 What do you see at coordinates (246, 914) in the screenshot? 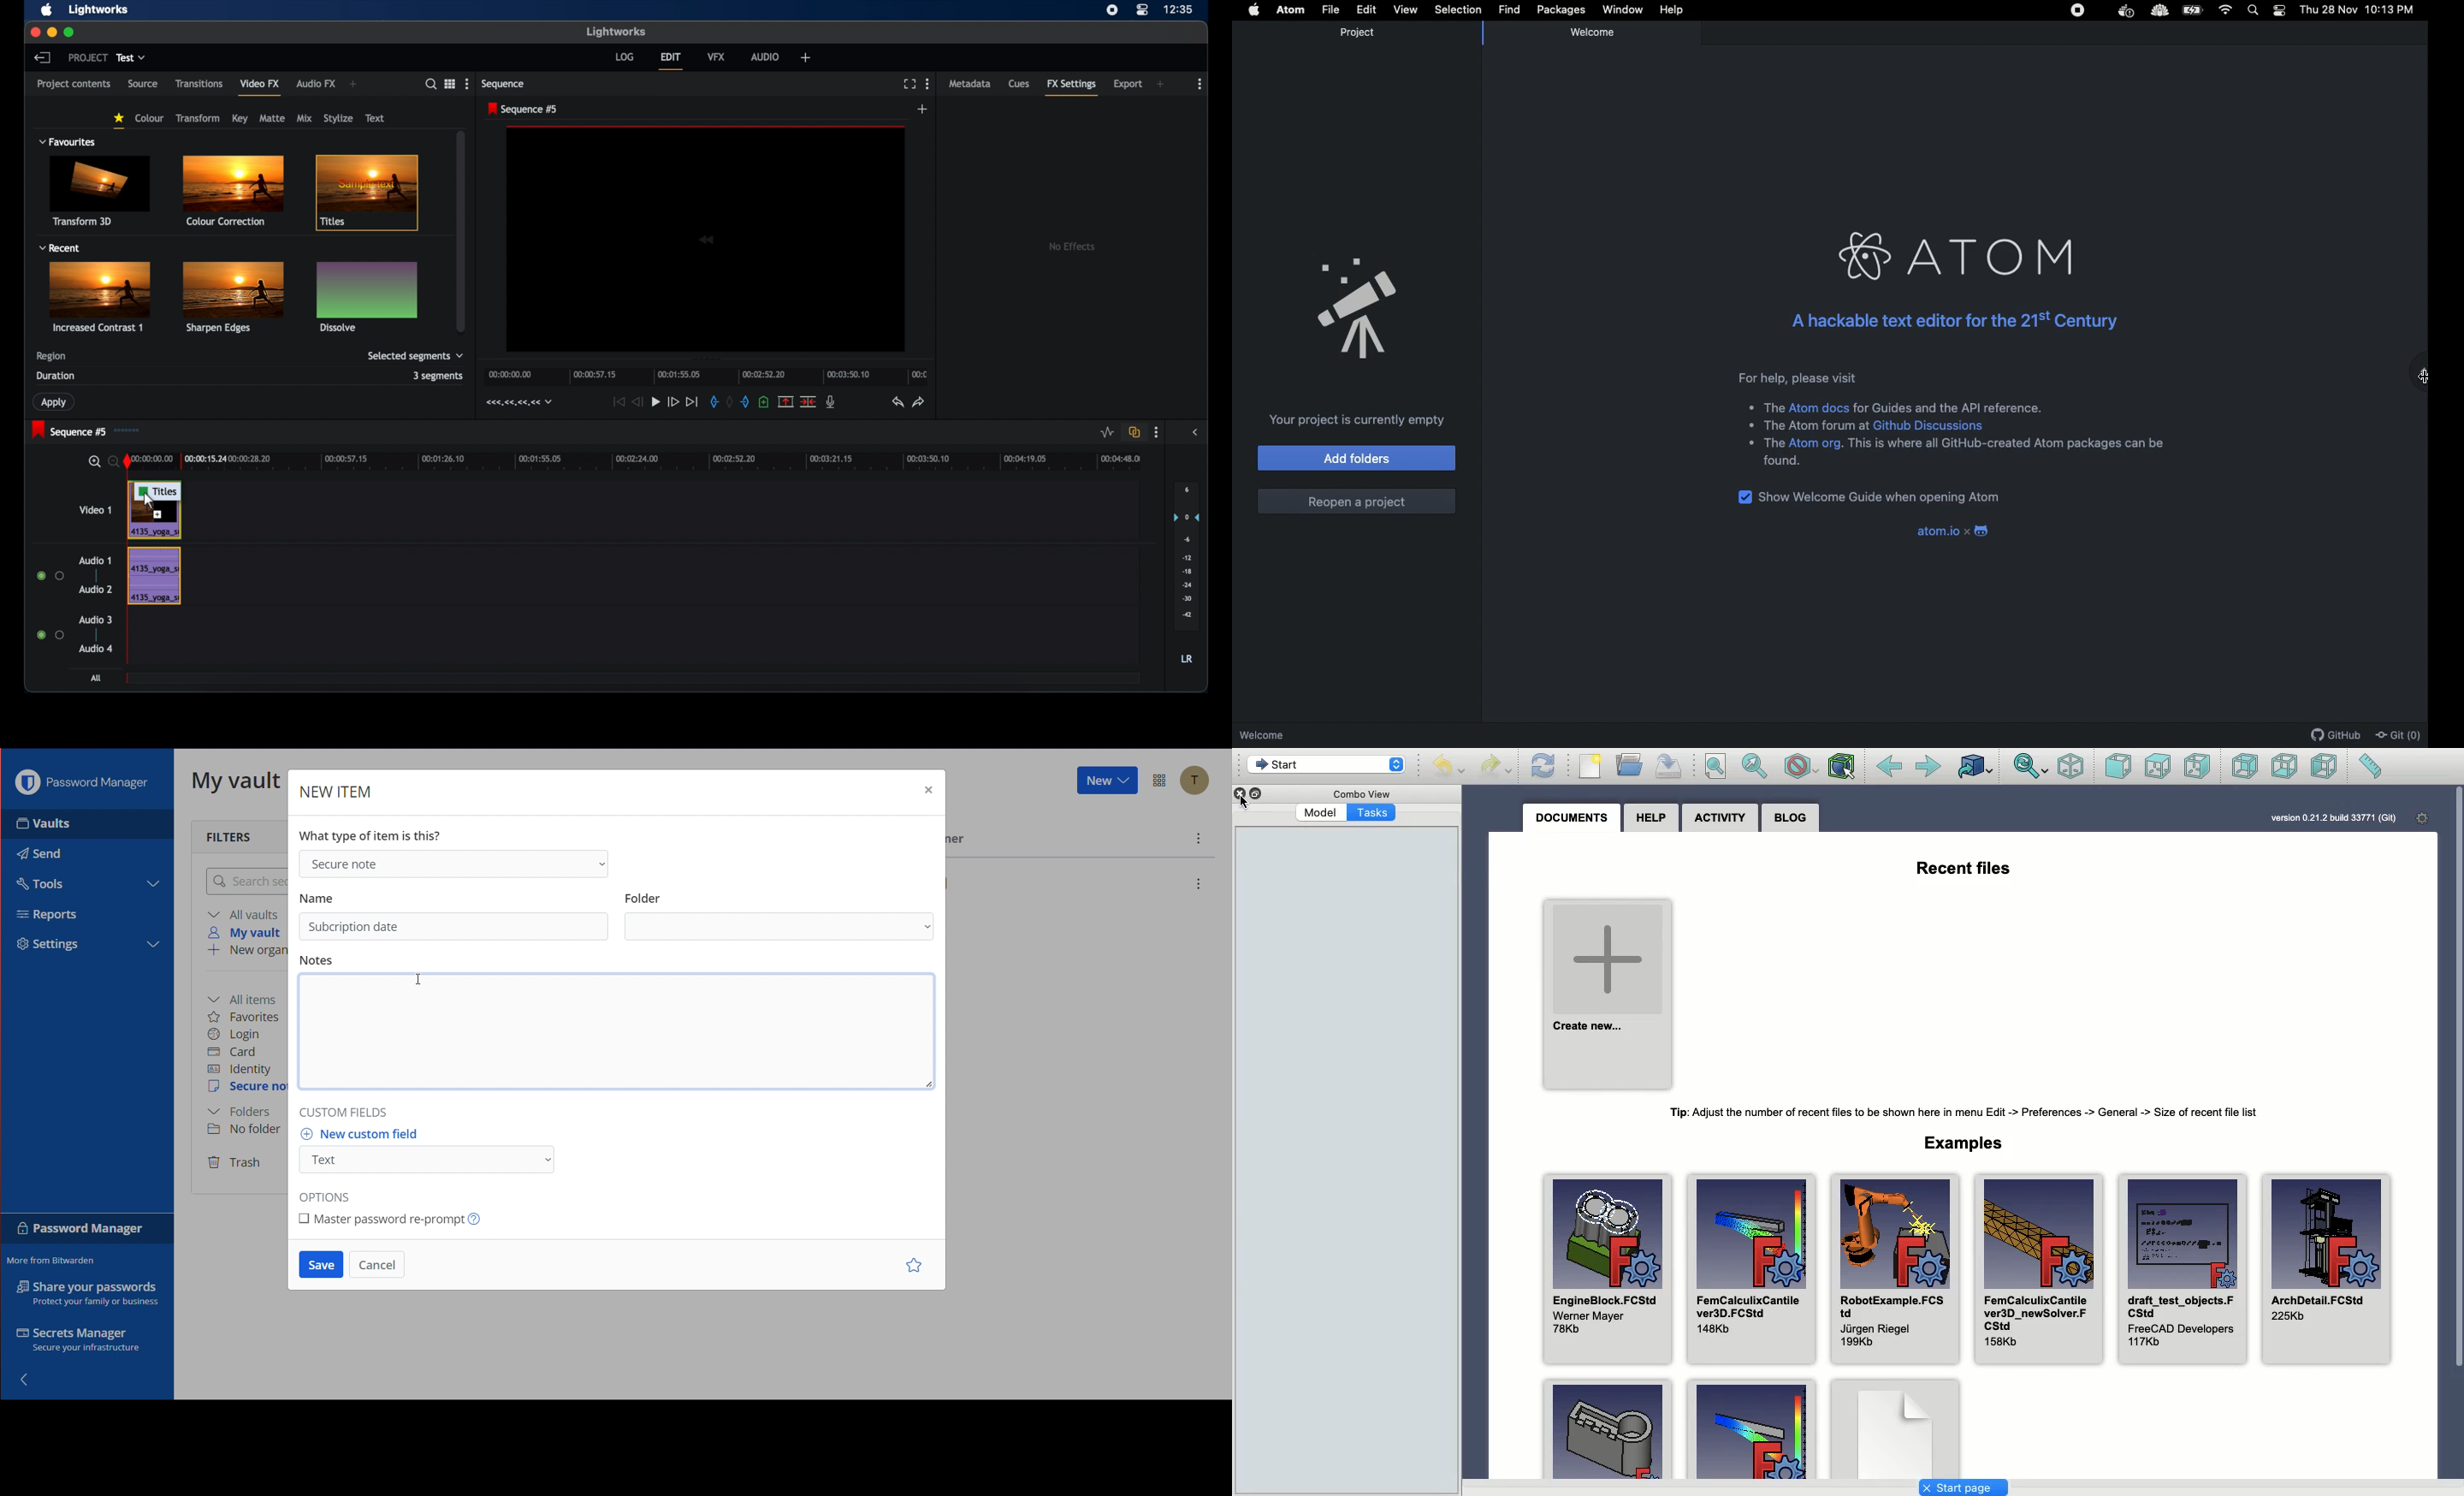
I see `All vaults` at bounding box center [246, 914].